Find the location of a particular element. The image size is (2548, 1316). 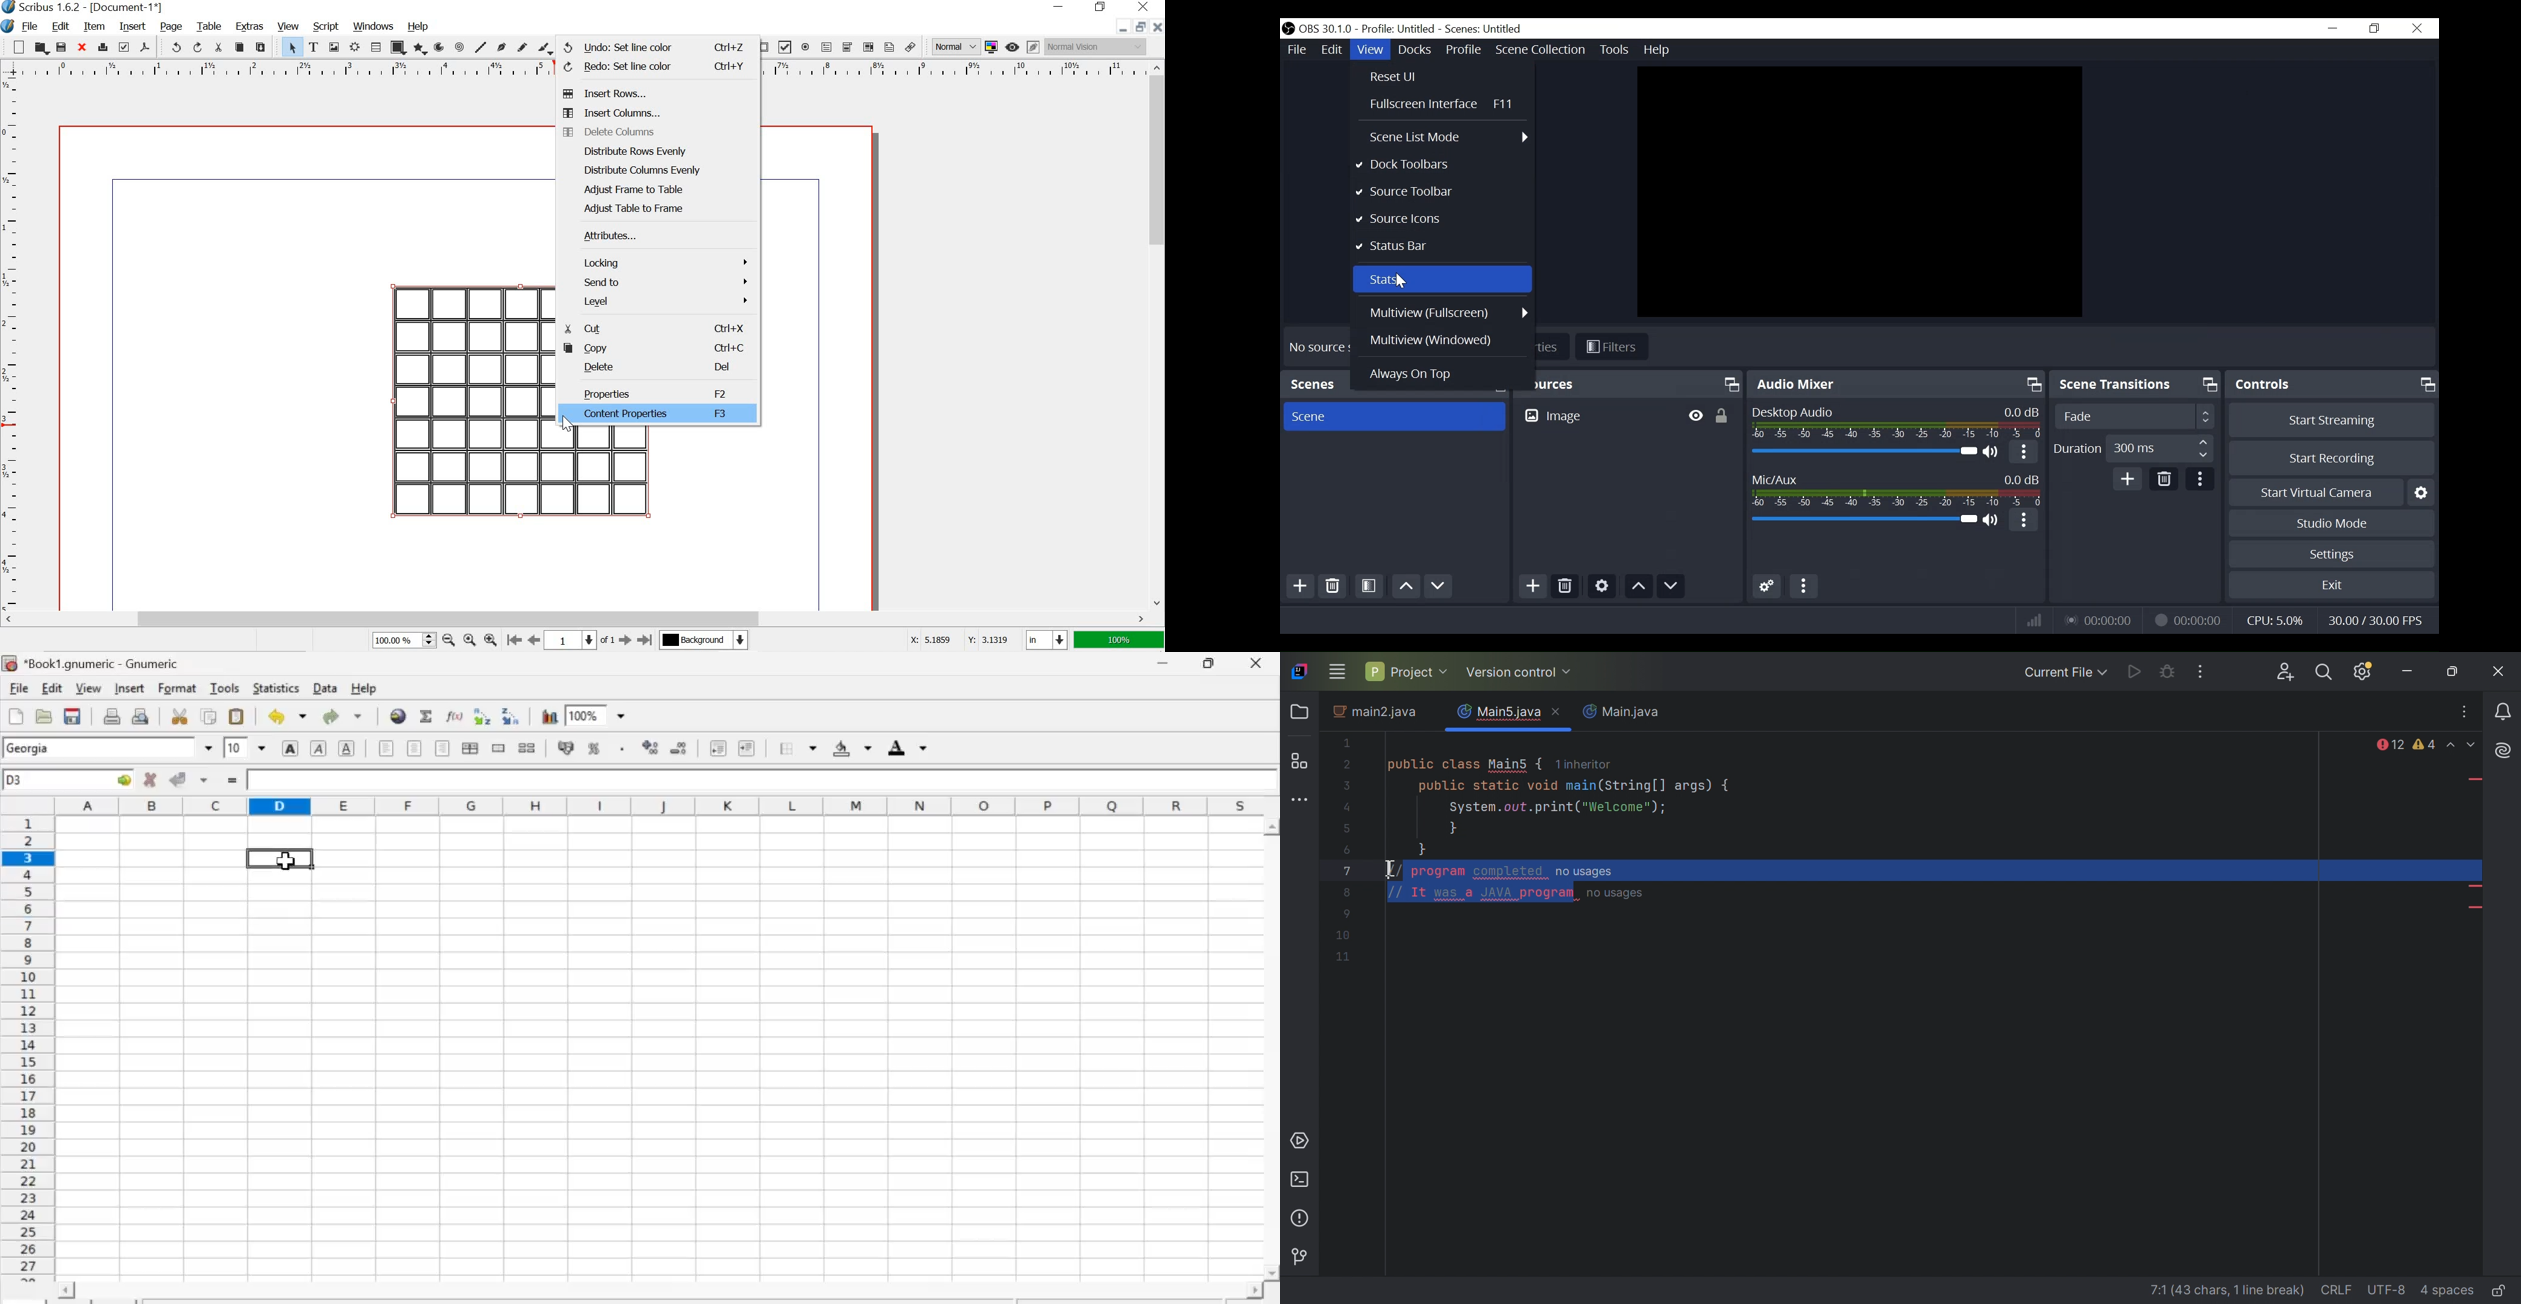

preflight verifier is located at coordinates (123, 47).